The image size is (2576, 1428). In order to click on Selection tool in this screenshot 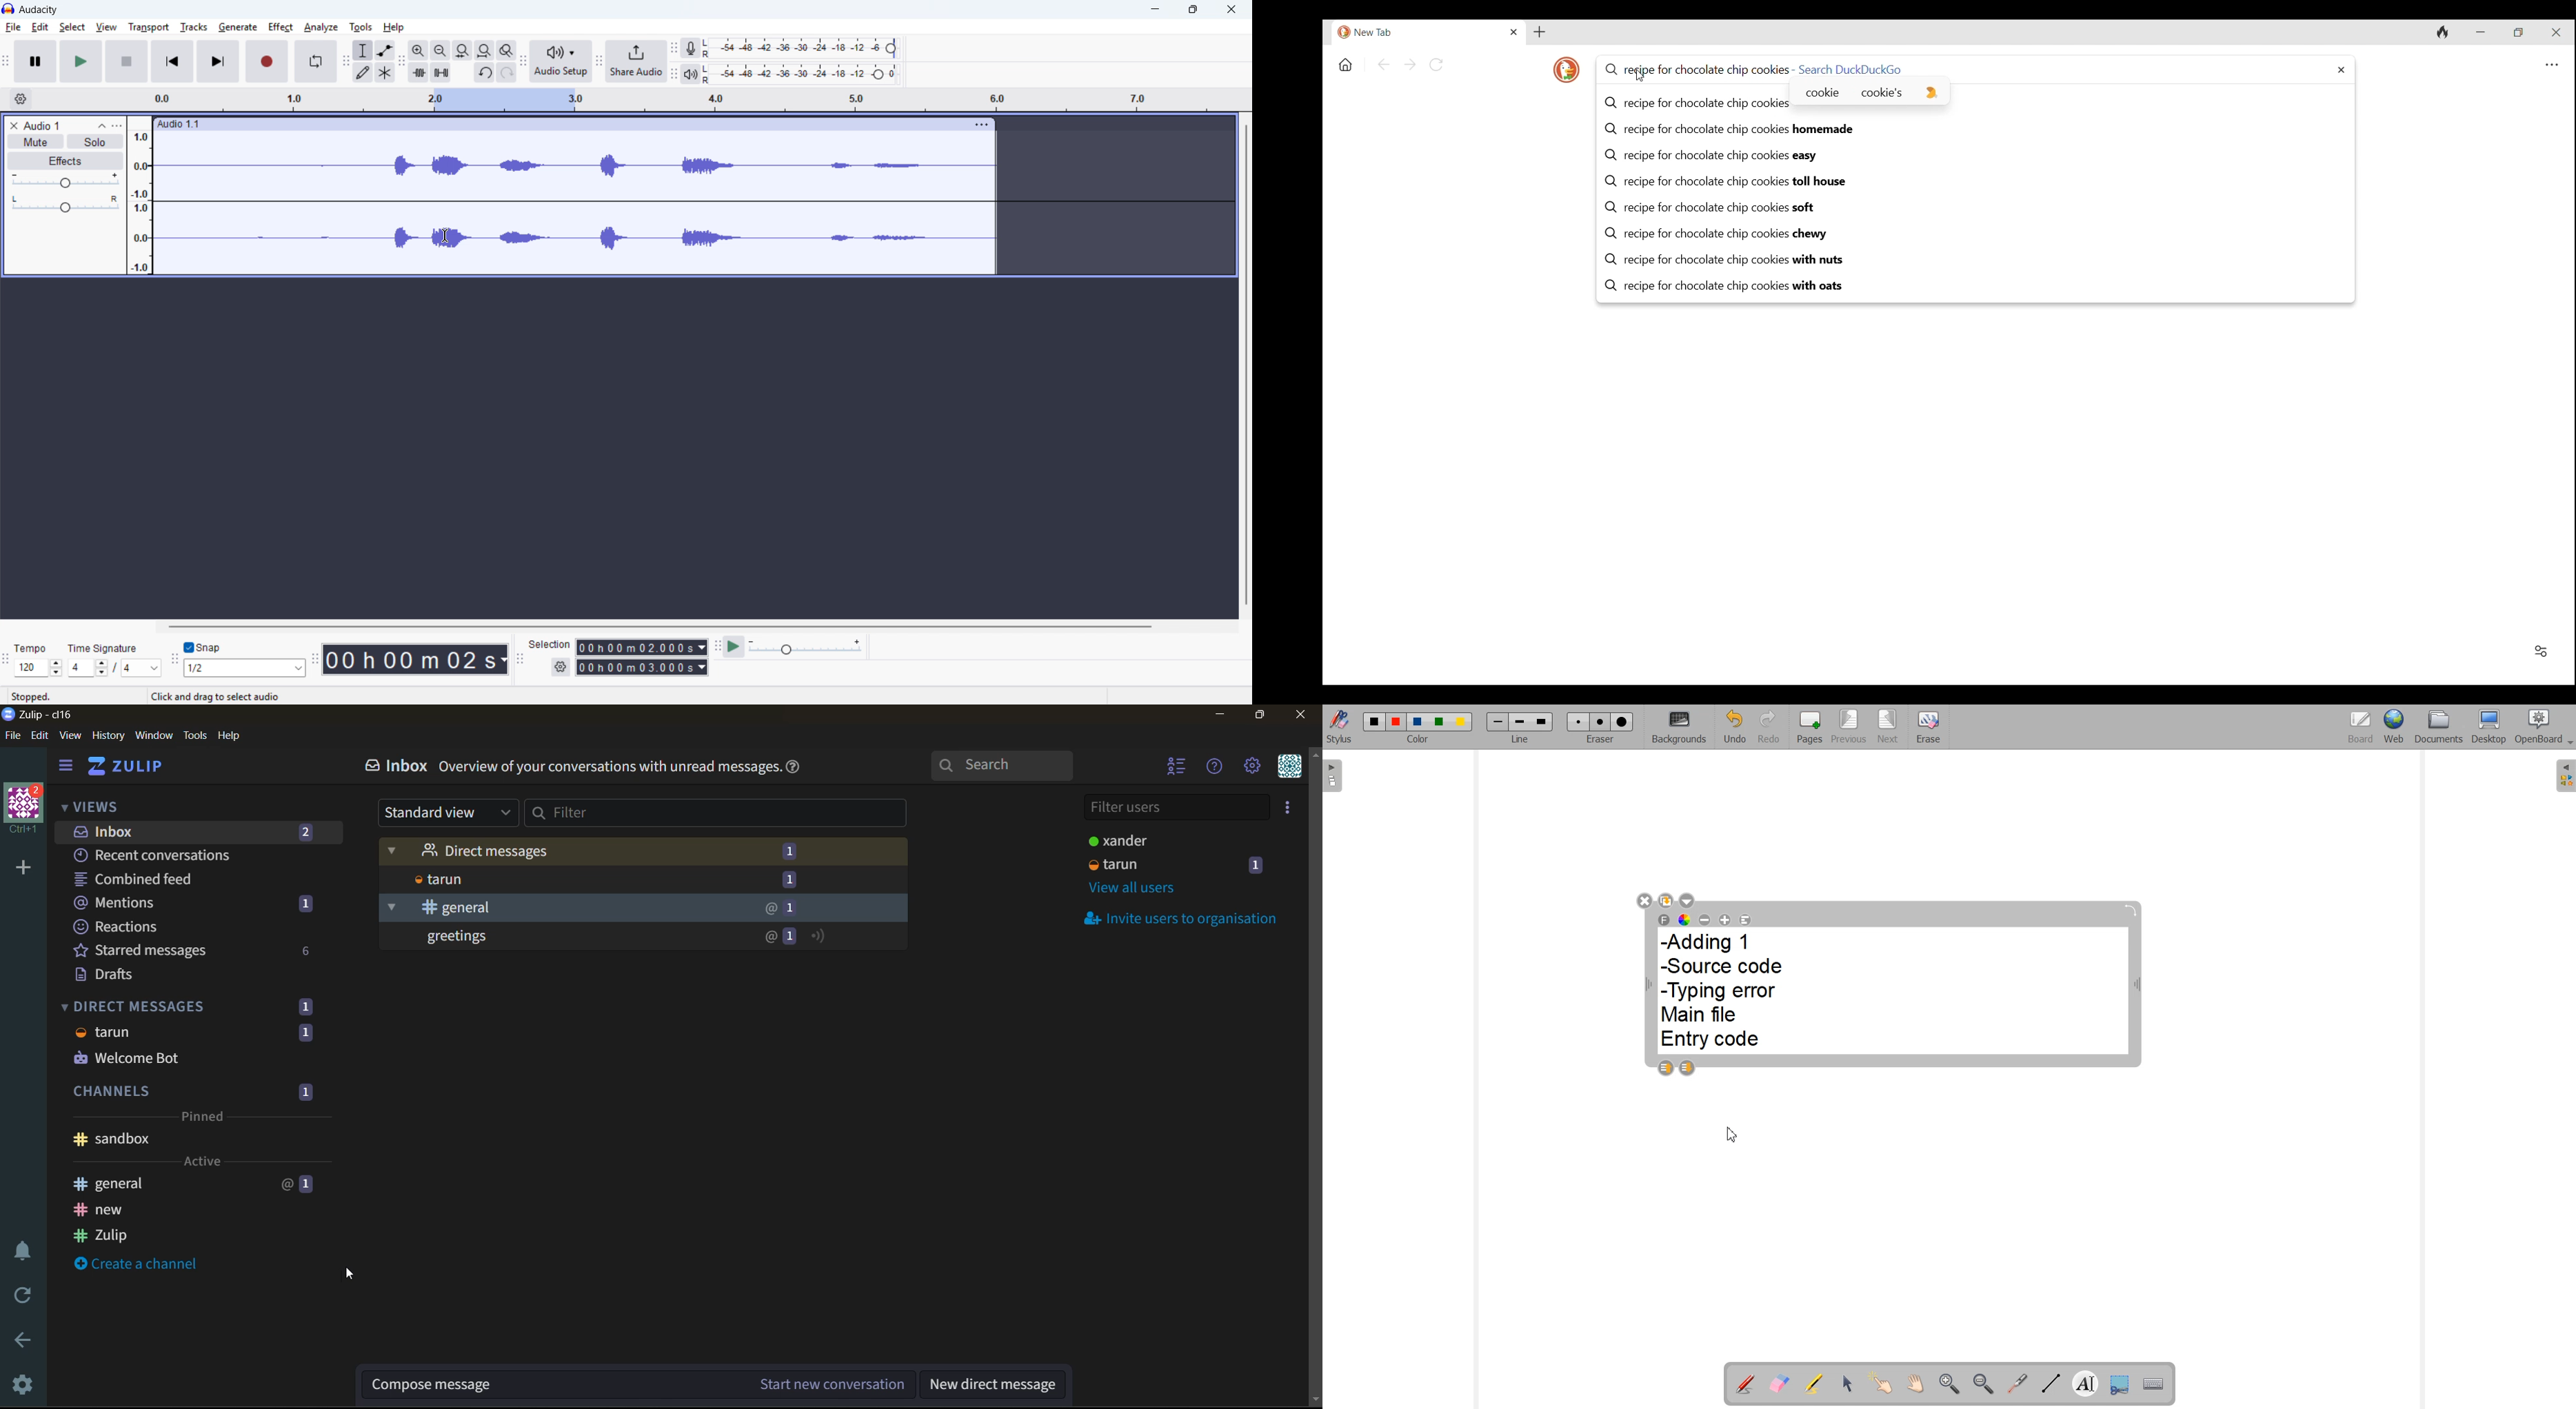, I will do `click(363, 50)`.